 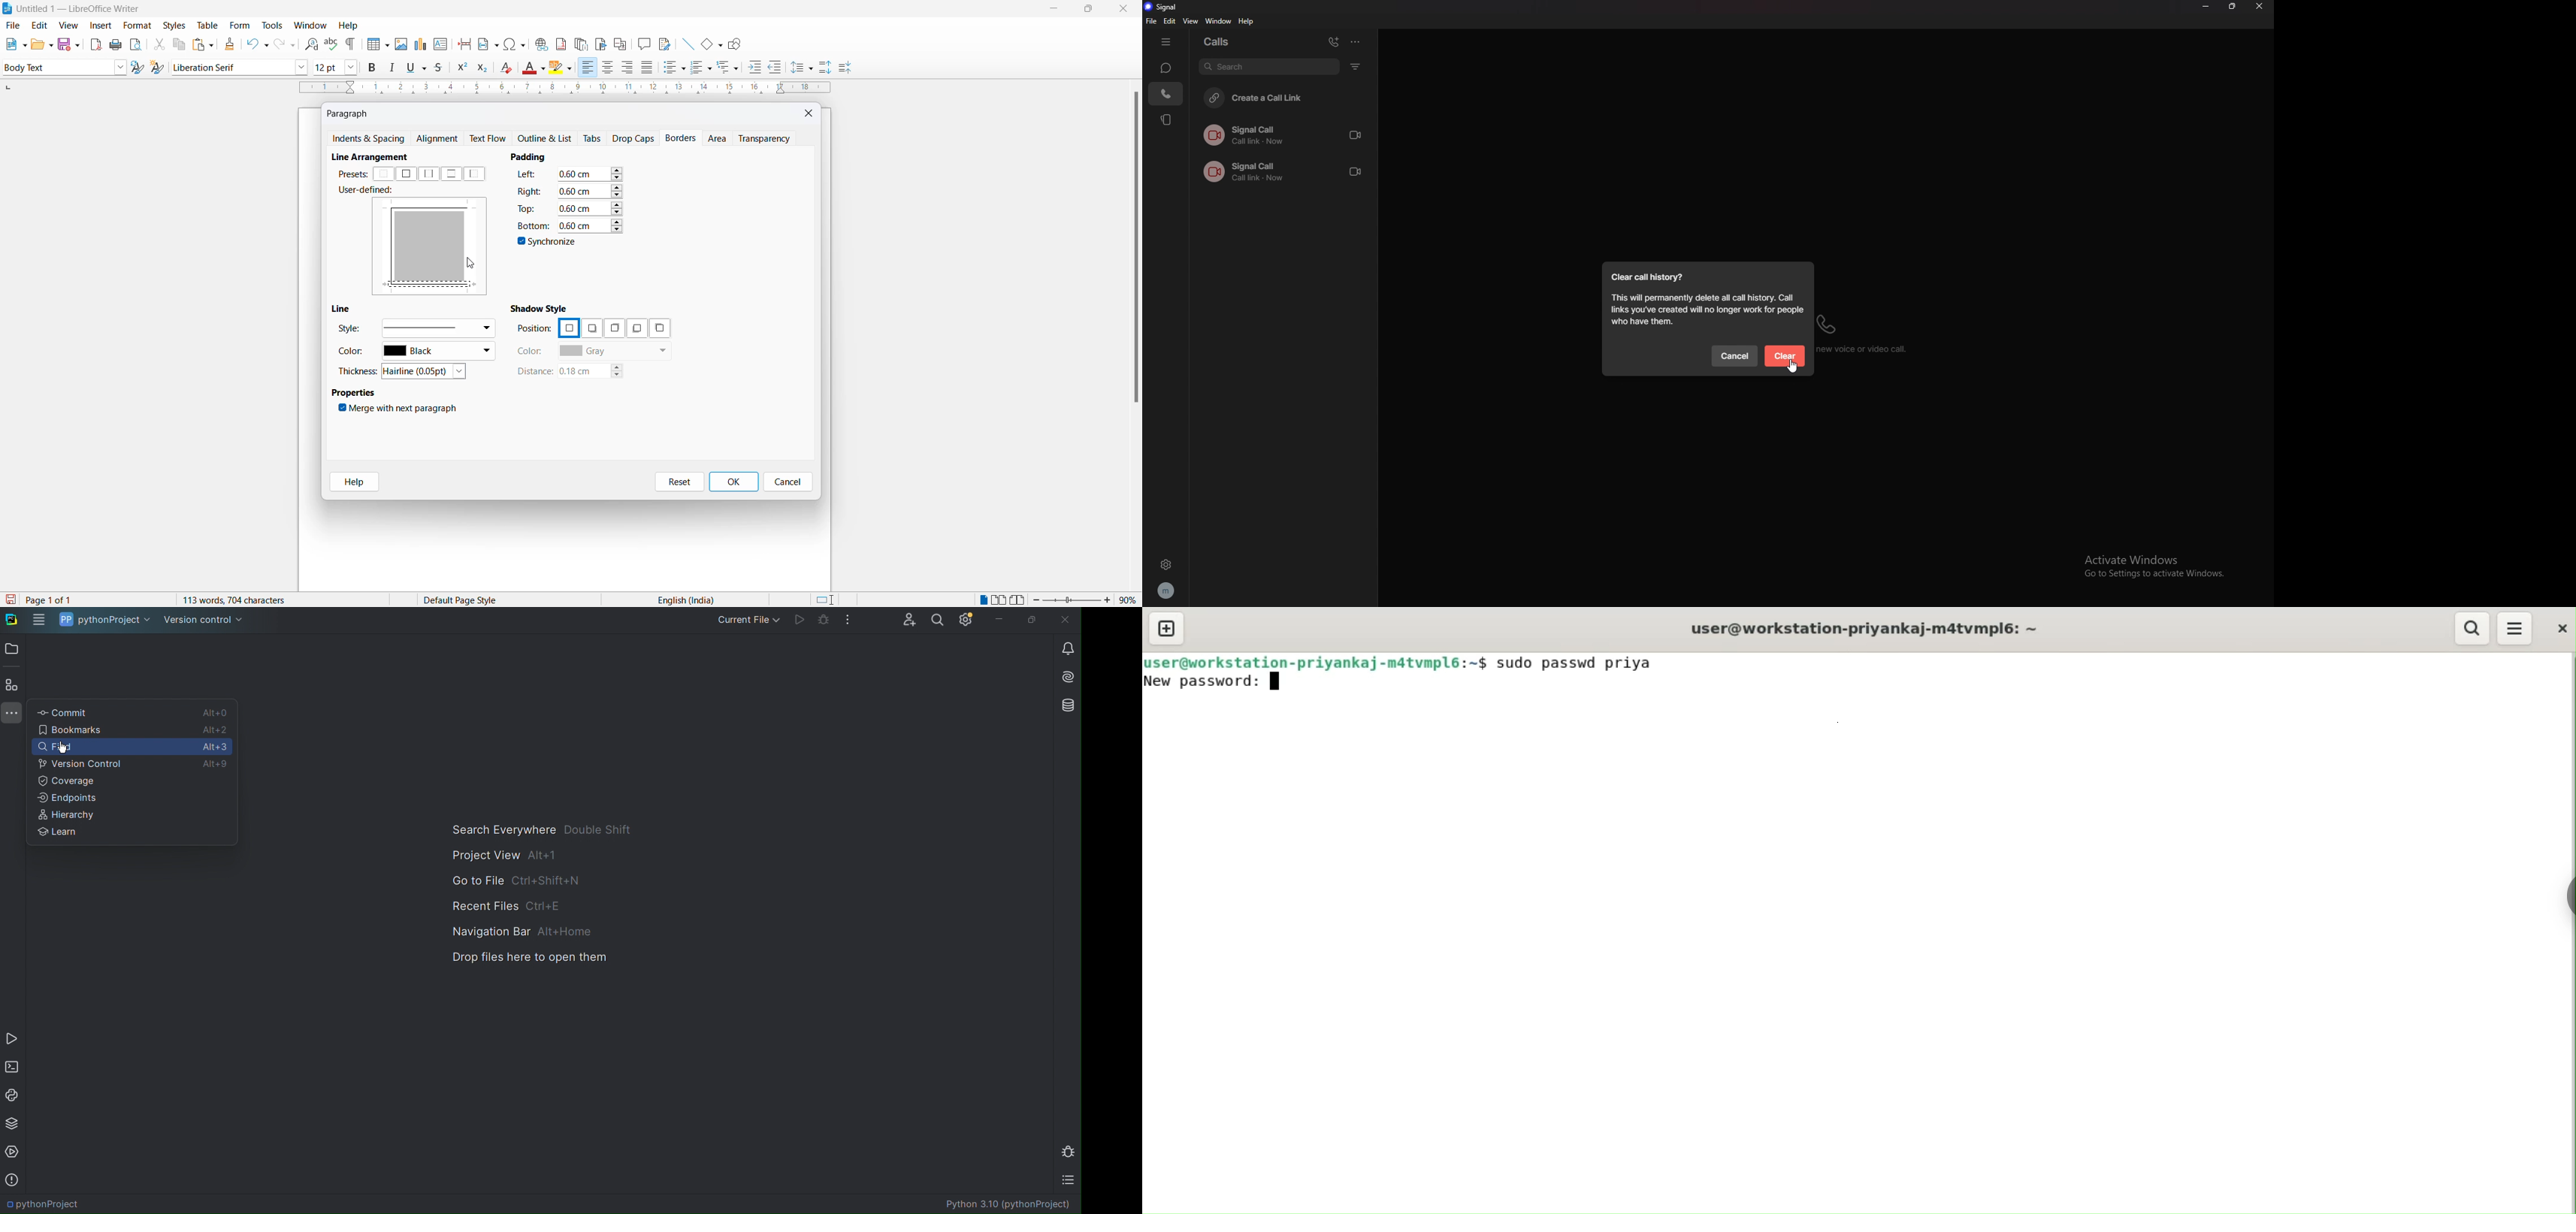 What do you see at coordinates (97, 43) in the screenshot?
I see `export as pdf` at bounding box center [97, 43].